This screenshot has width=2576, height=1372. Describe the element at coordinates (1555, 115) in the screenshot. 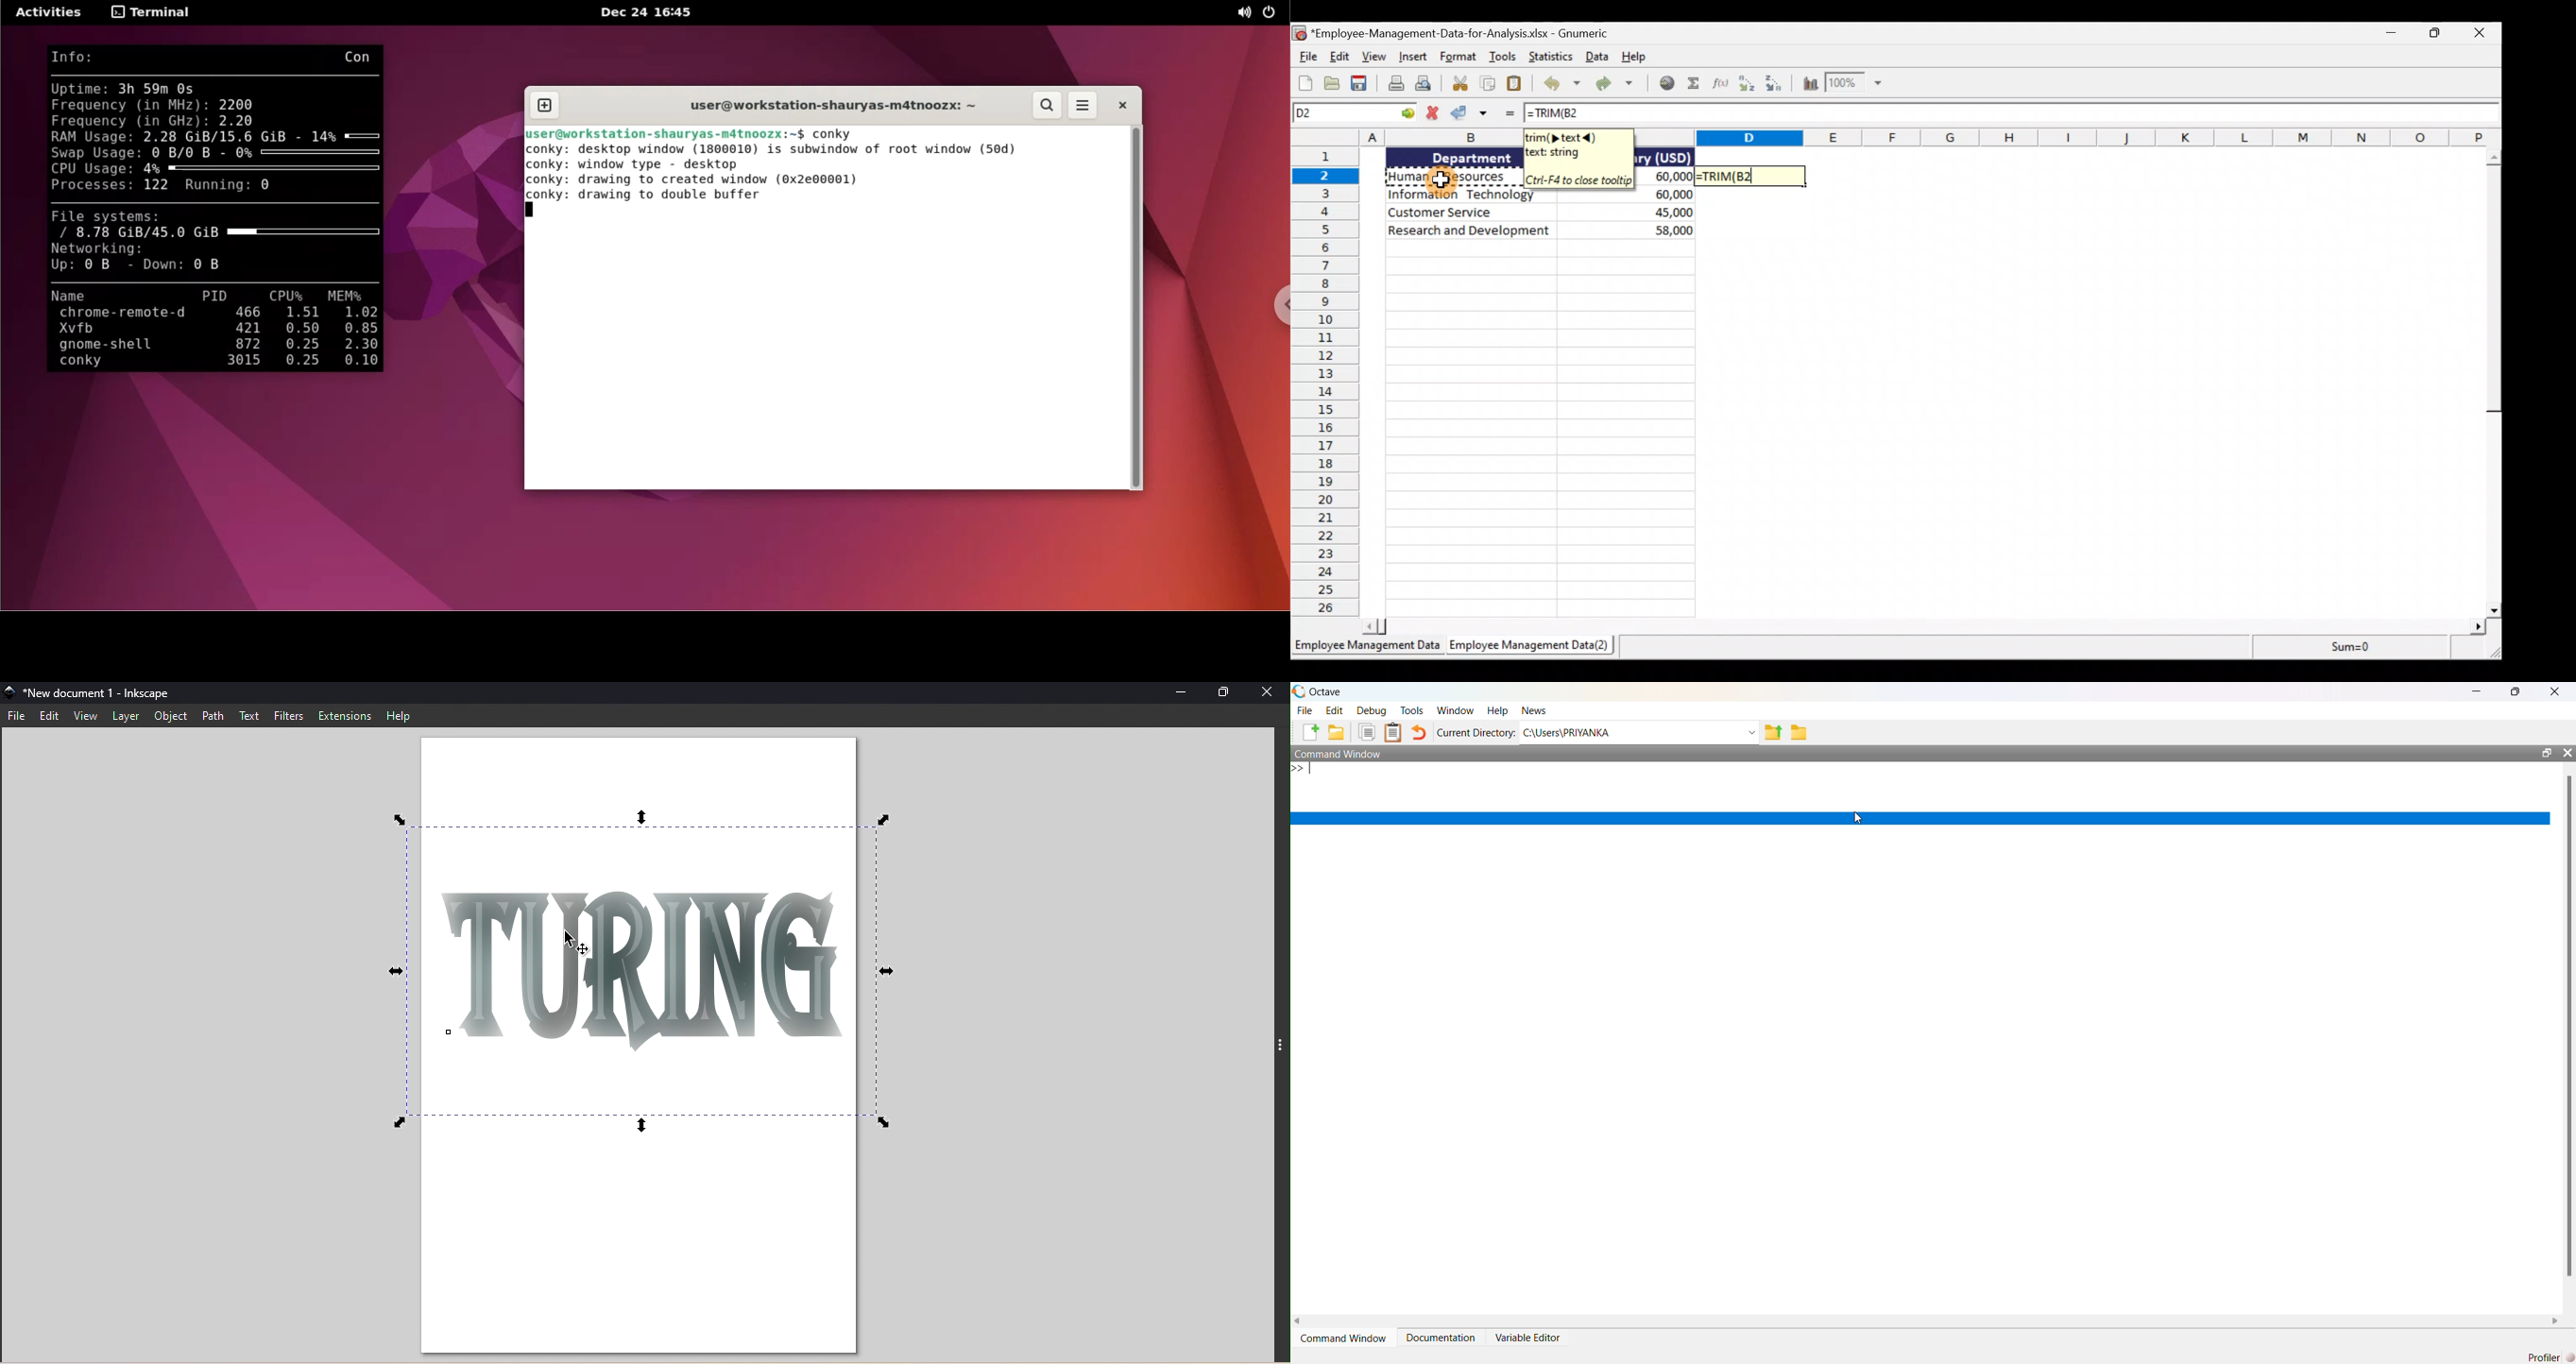

I see `=TRIM(B2` at that location.